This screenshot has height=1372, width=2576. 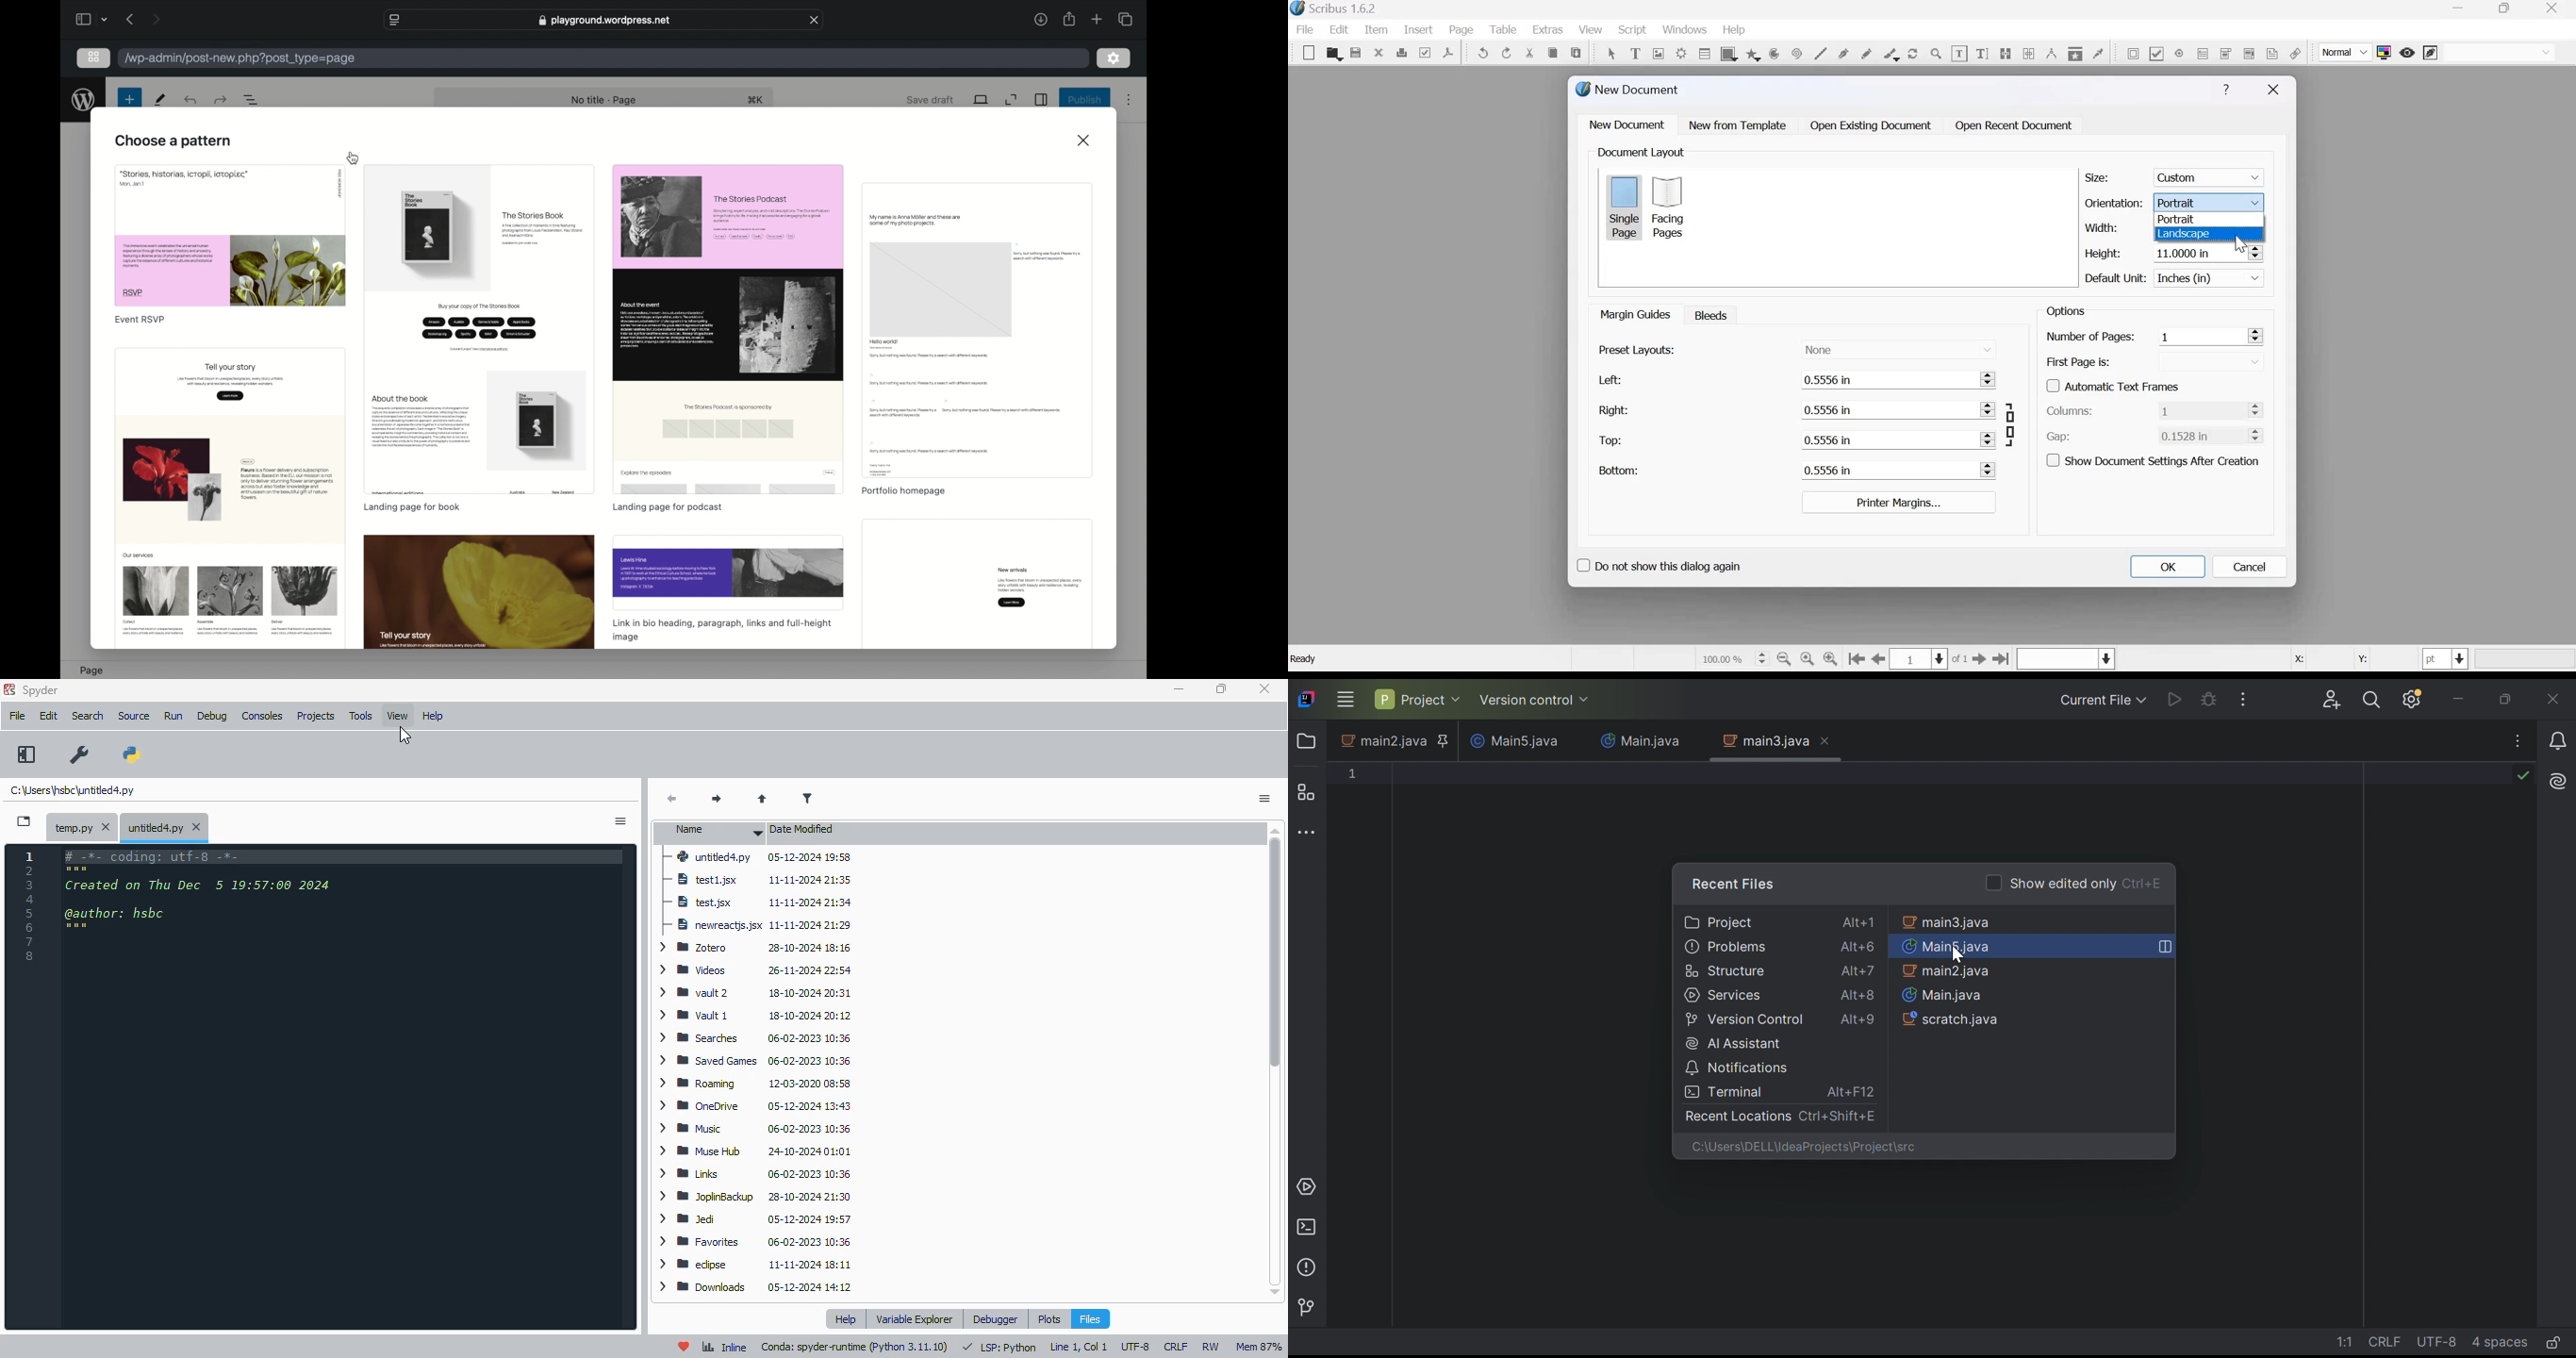 I want to click on close, so click(x=1379, y=52).